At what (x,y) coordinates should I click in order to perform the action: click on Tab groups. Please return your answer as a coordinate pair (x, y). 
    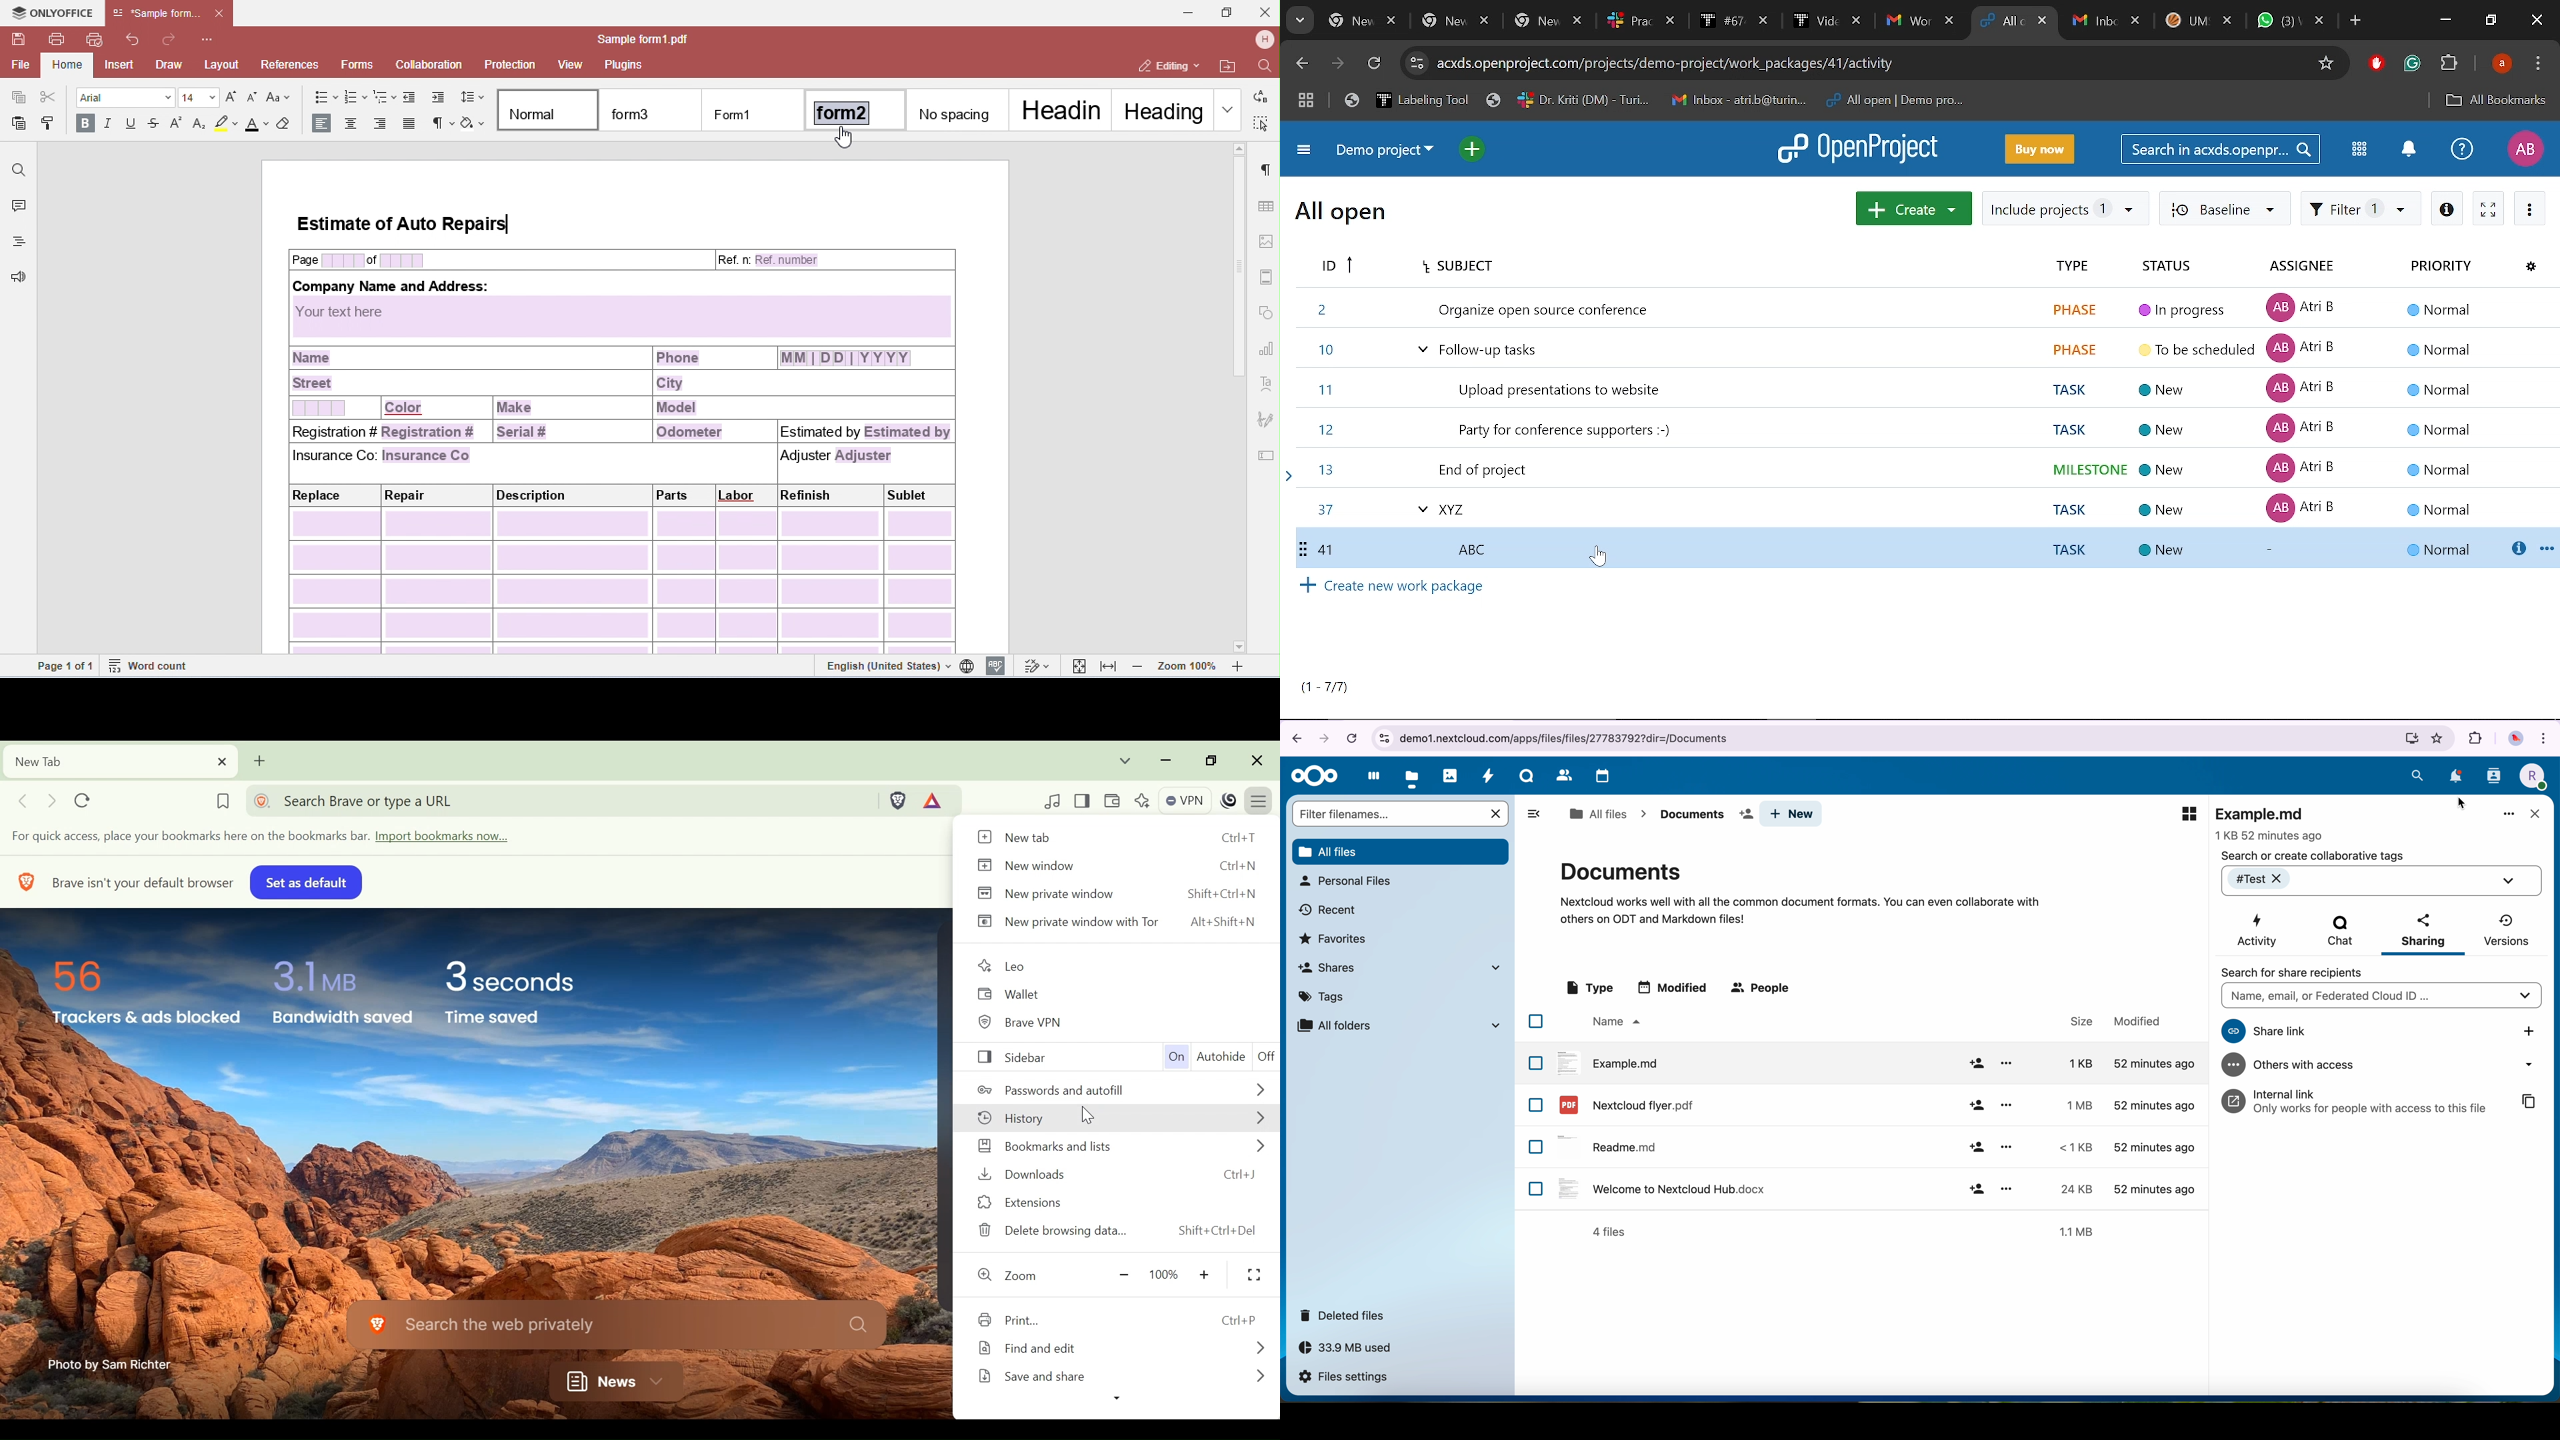
    Looking at the image, I should click on (1306, 103).